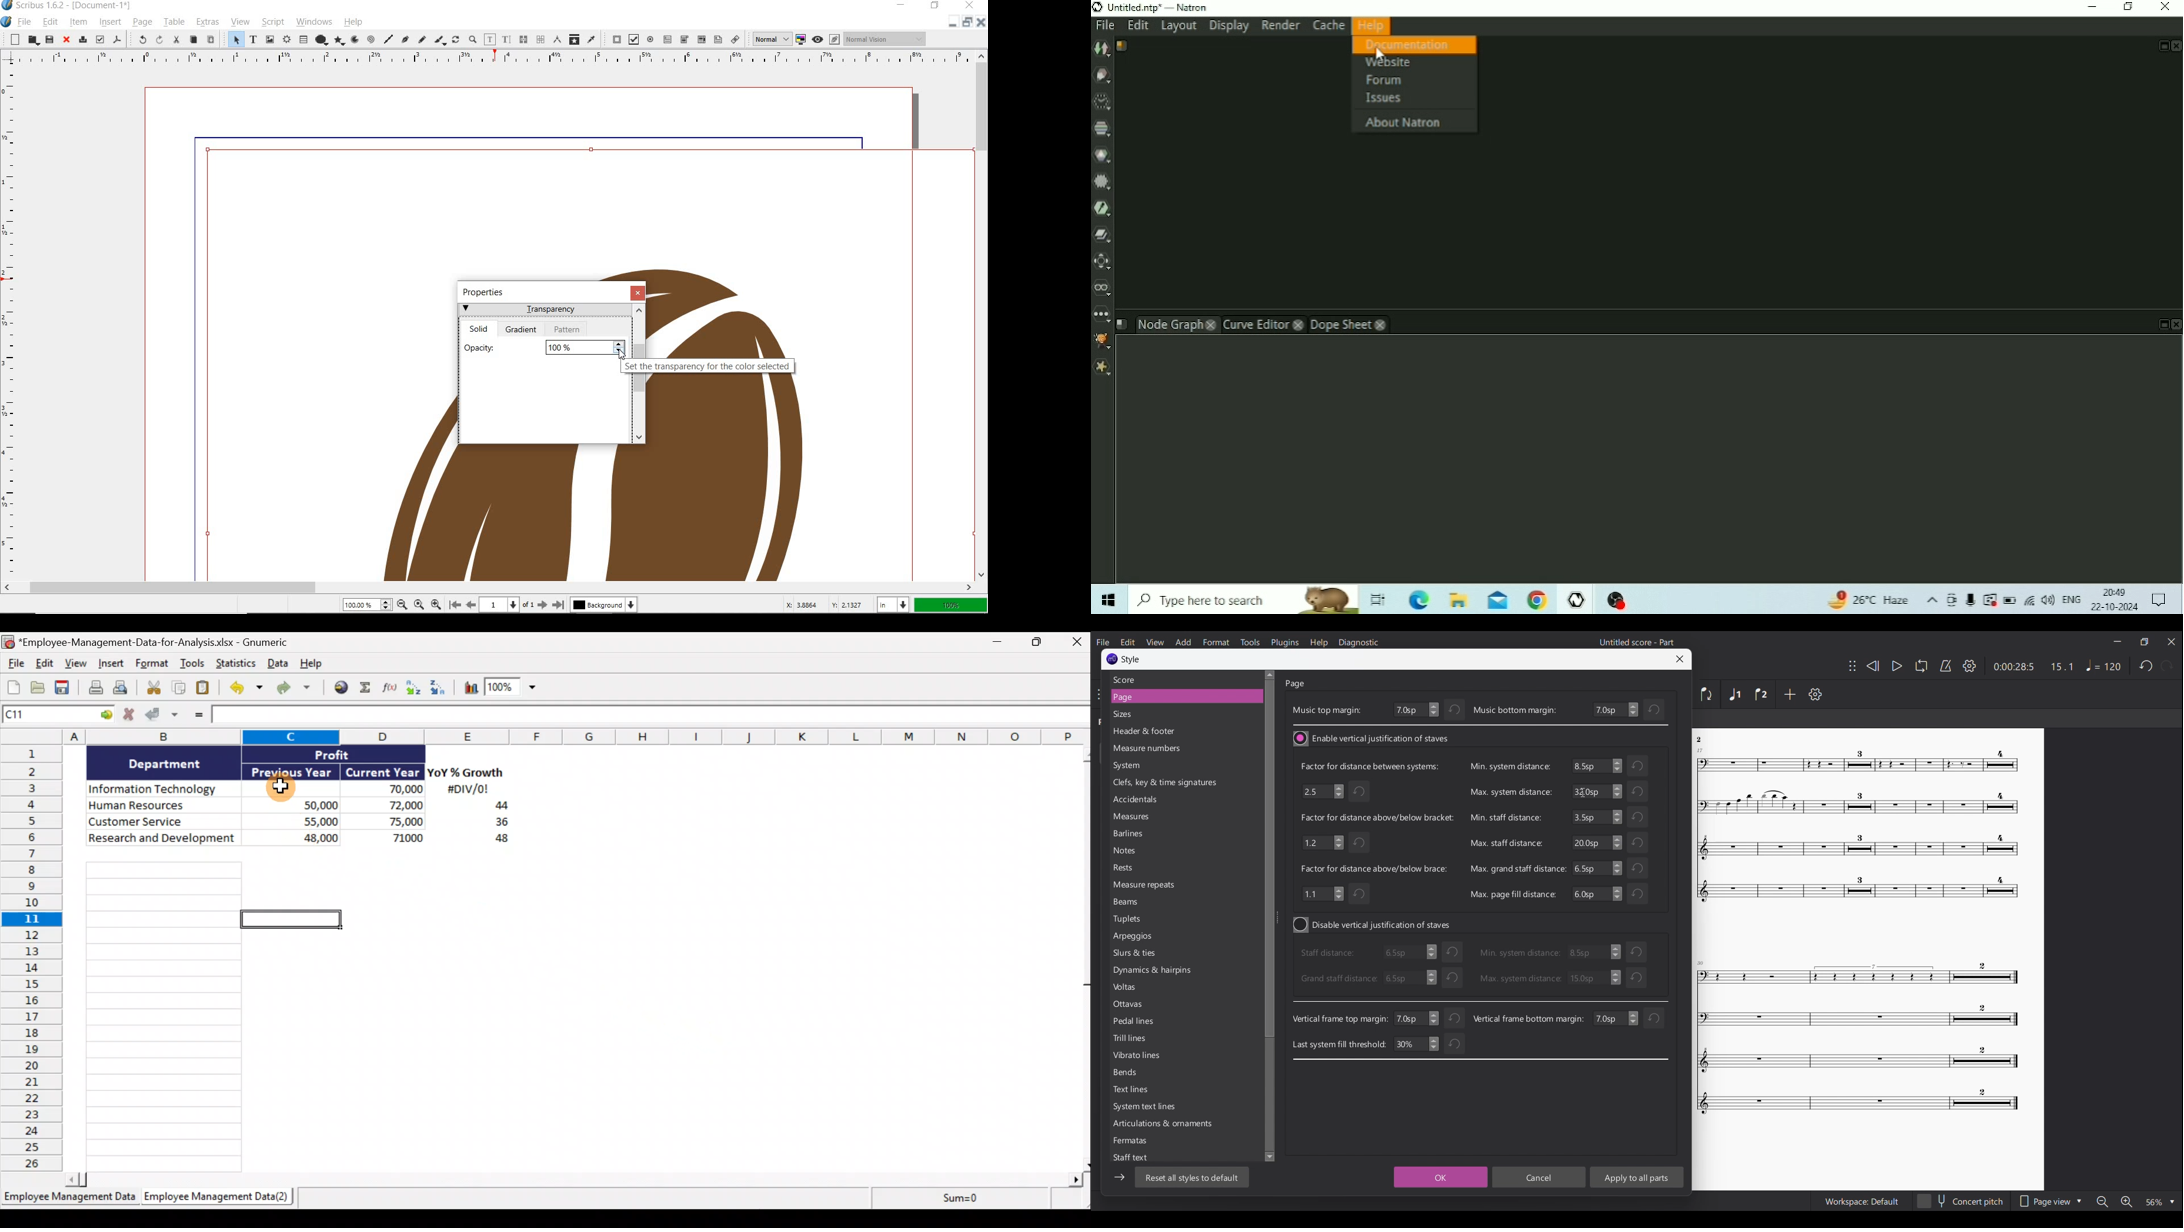 This screenshot has height=1232, width=2184. What do you see at coordinates (292, 770) in the screenshot?
I see `Previous Year` at bounding box center [292, 770].